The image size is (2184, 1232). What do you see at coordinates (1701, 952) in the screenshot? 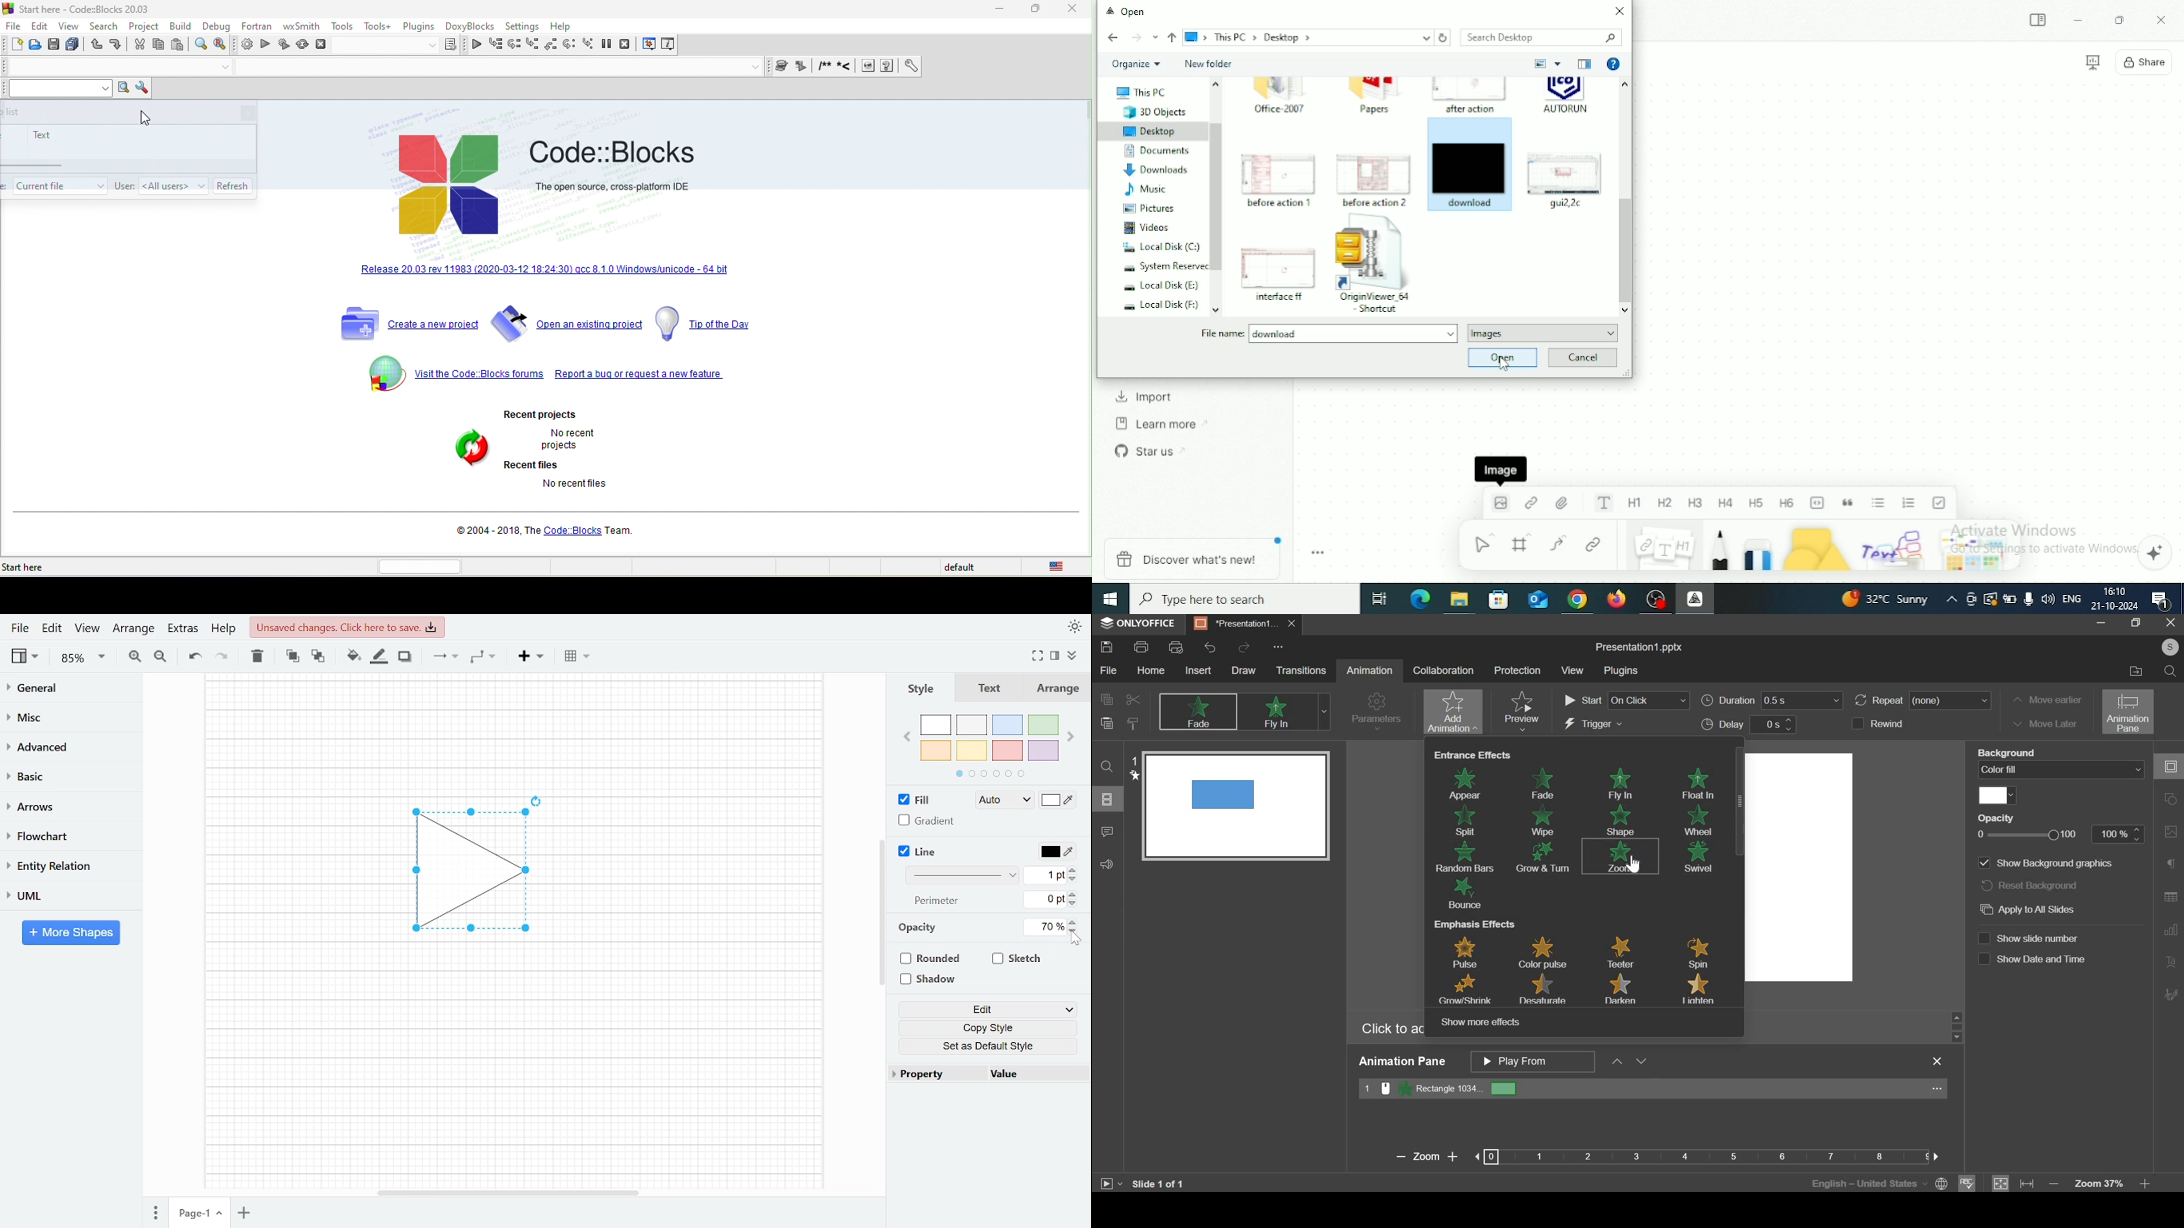
I see `spin` at bounding box center [1701, 952].